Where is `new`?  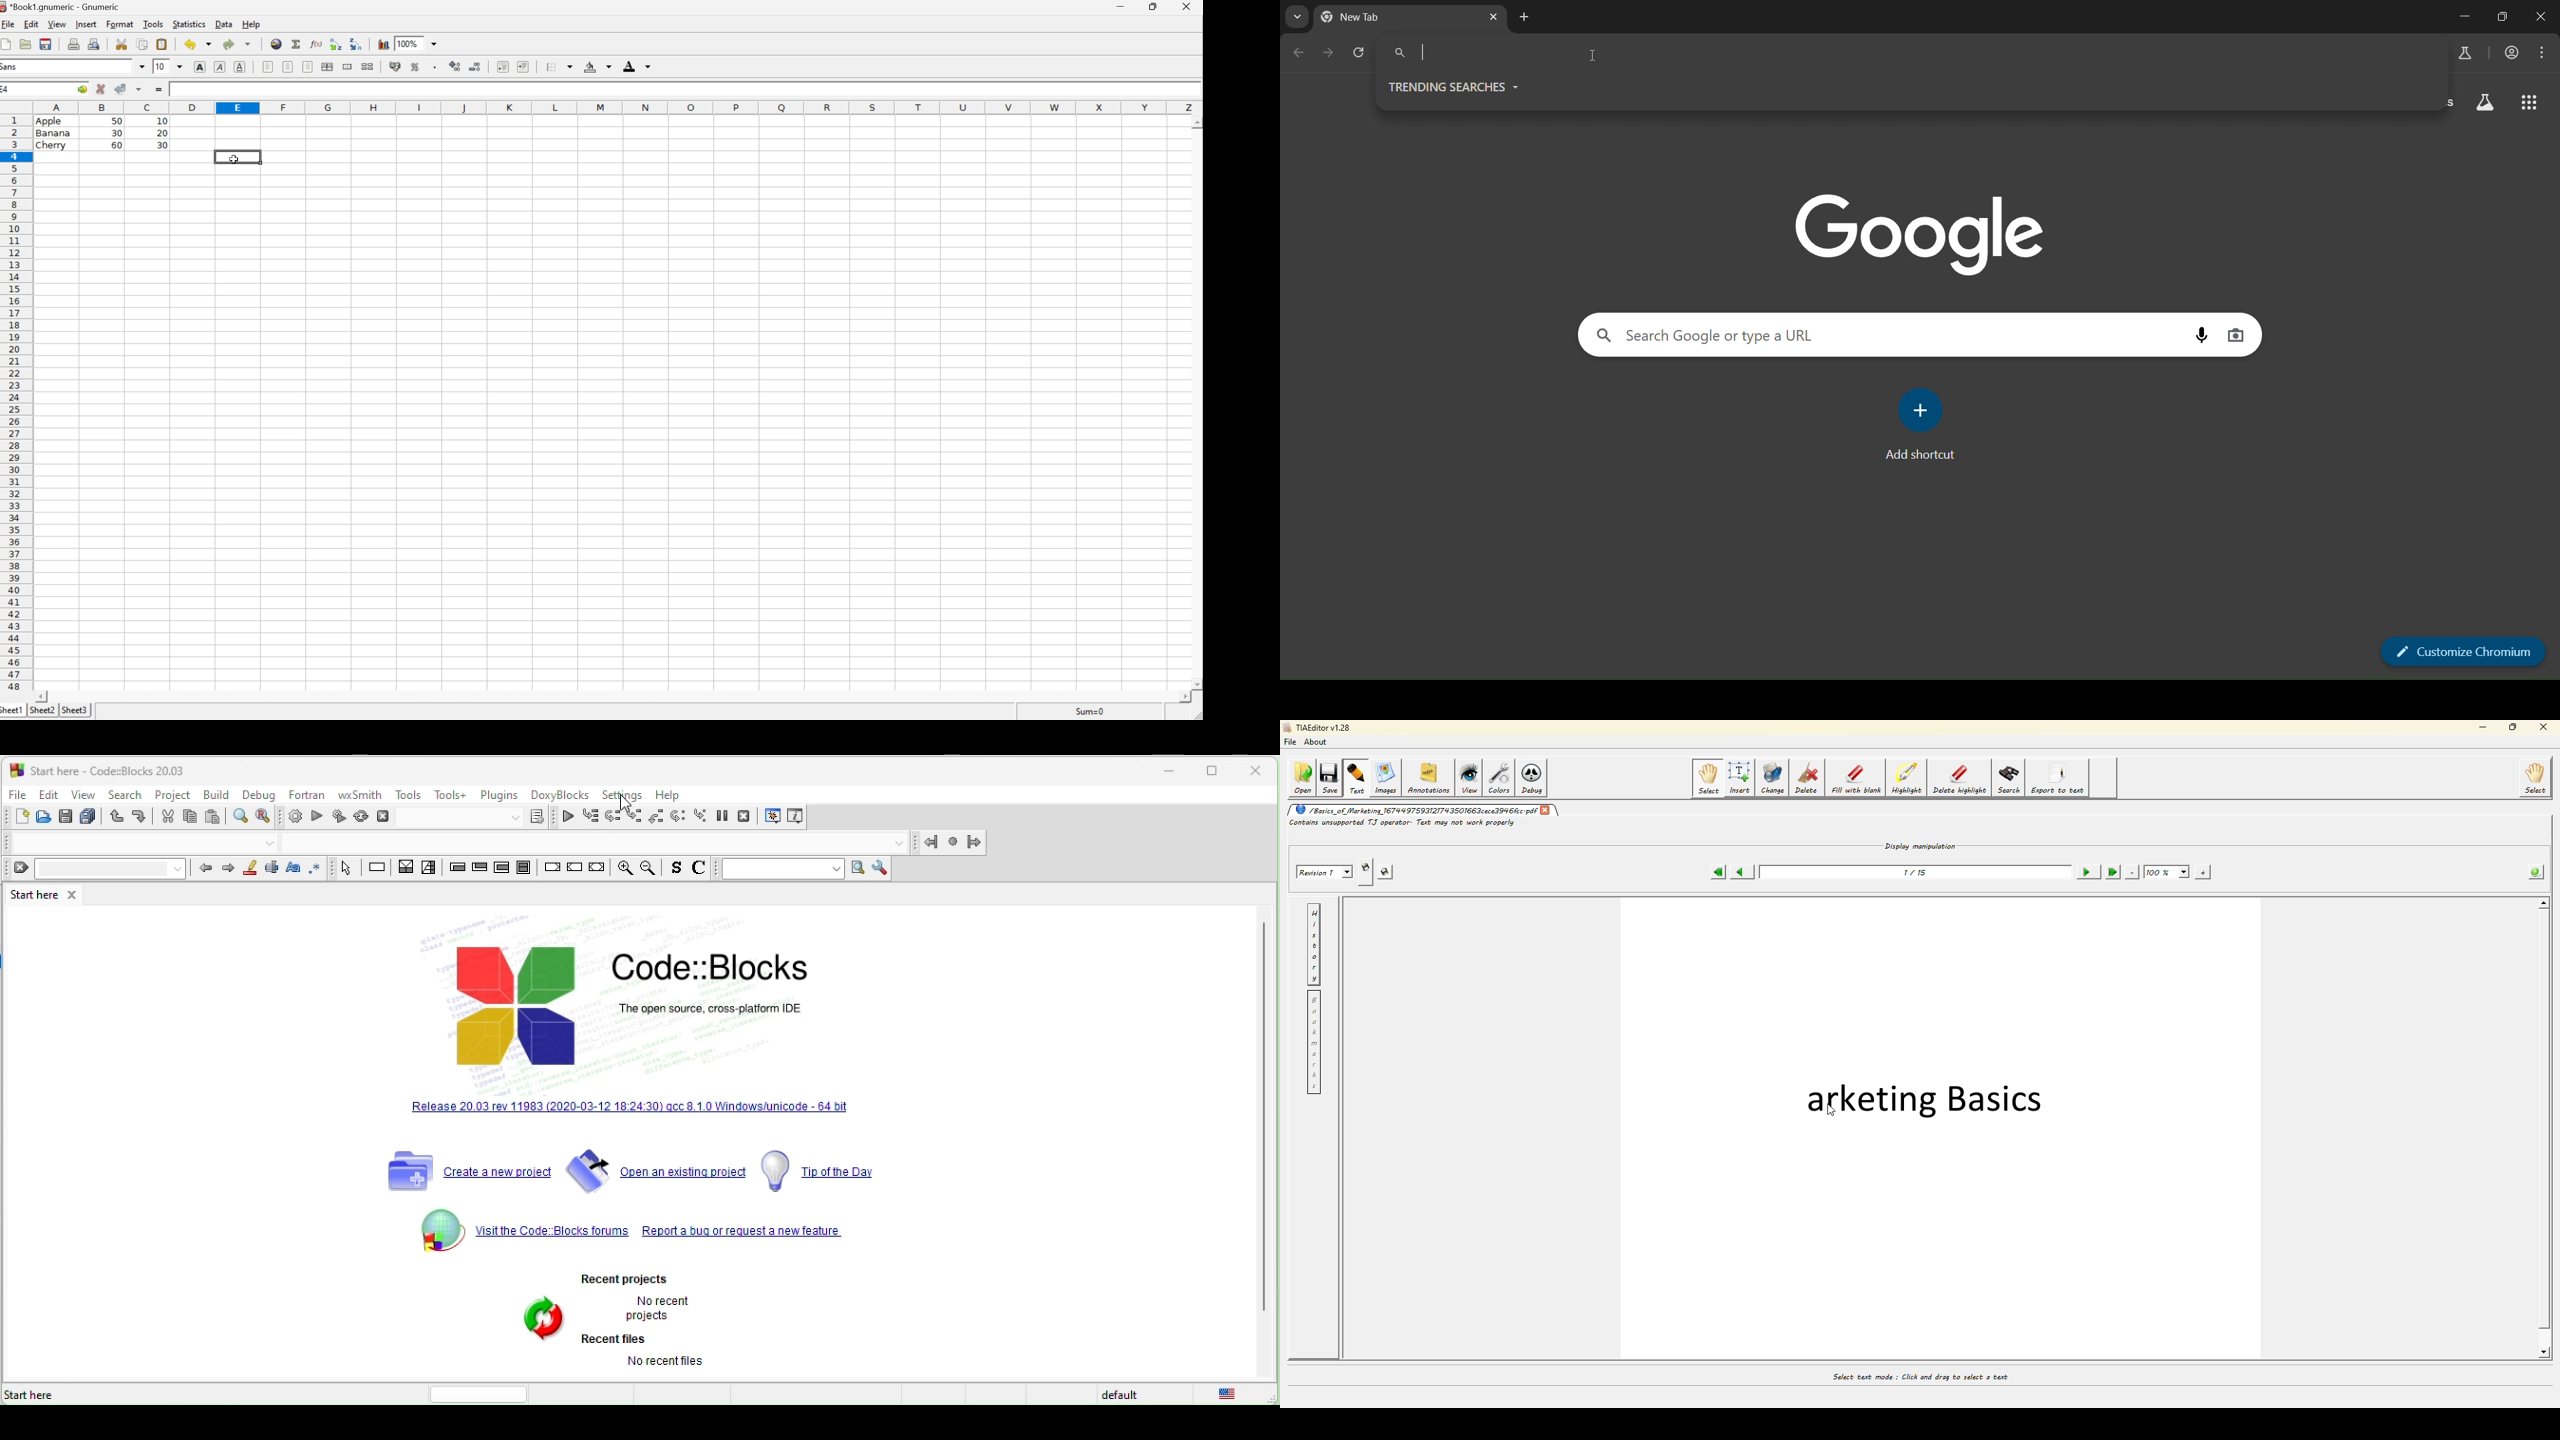
new is located at coordinates (16, 817).